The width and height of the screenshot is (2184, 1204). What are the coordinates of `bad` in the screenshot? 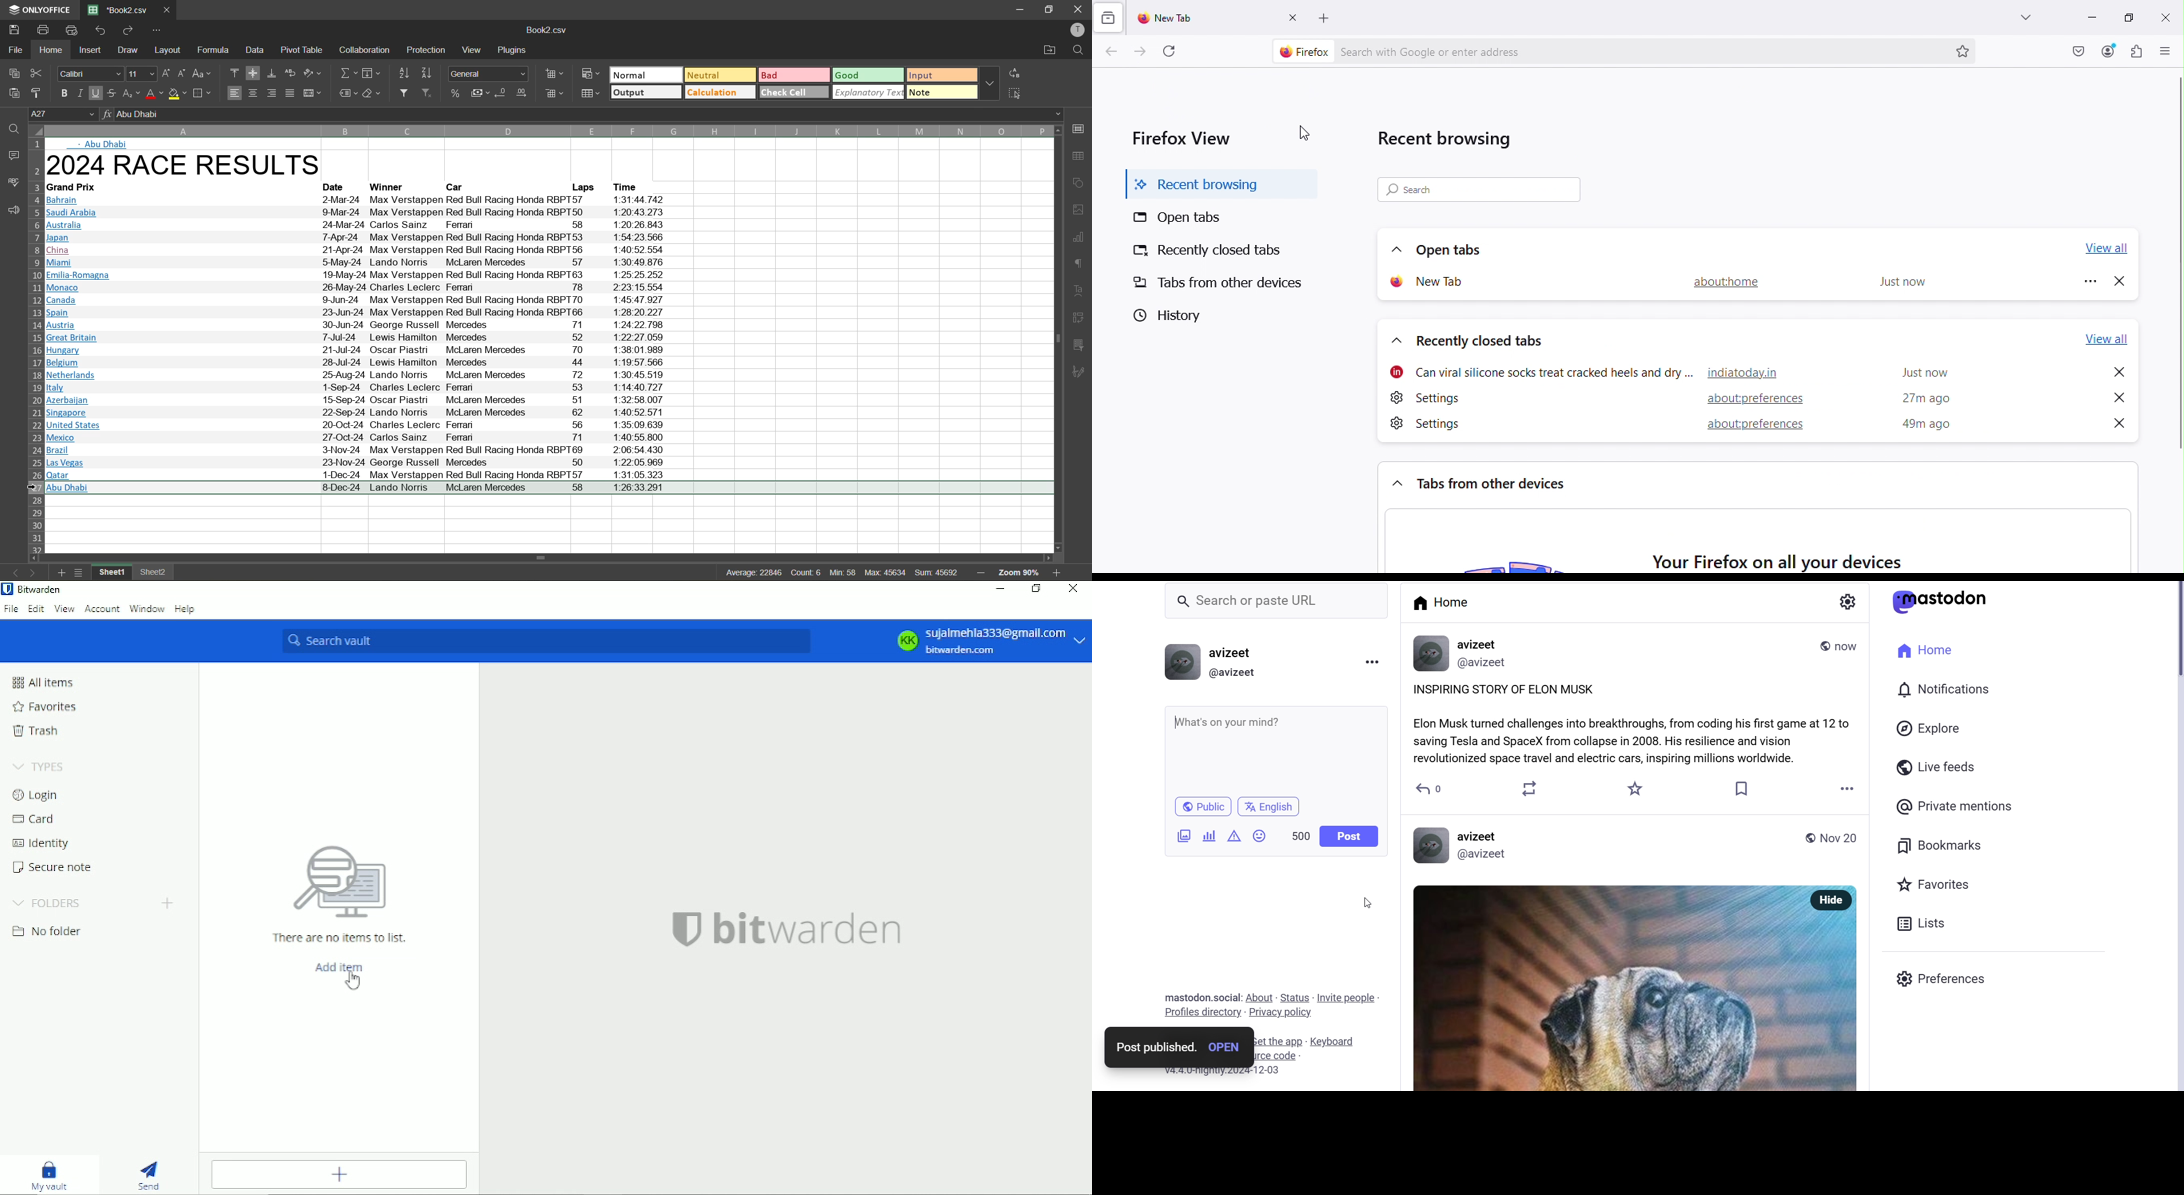 It's located at (796, 75).